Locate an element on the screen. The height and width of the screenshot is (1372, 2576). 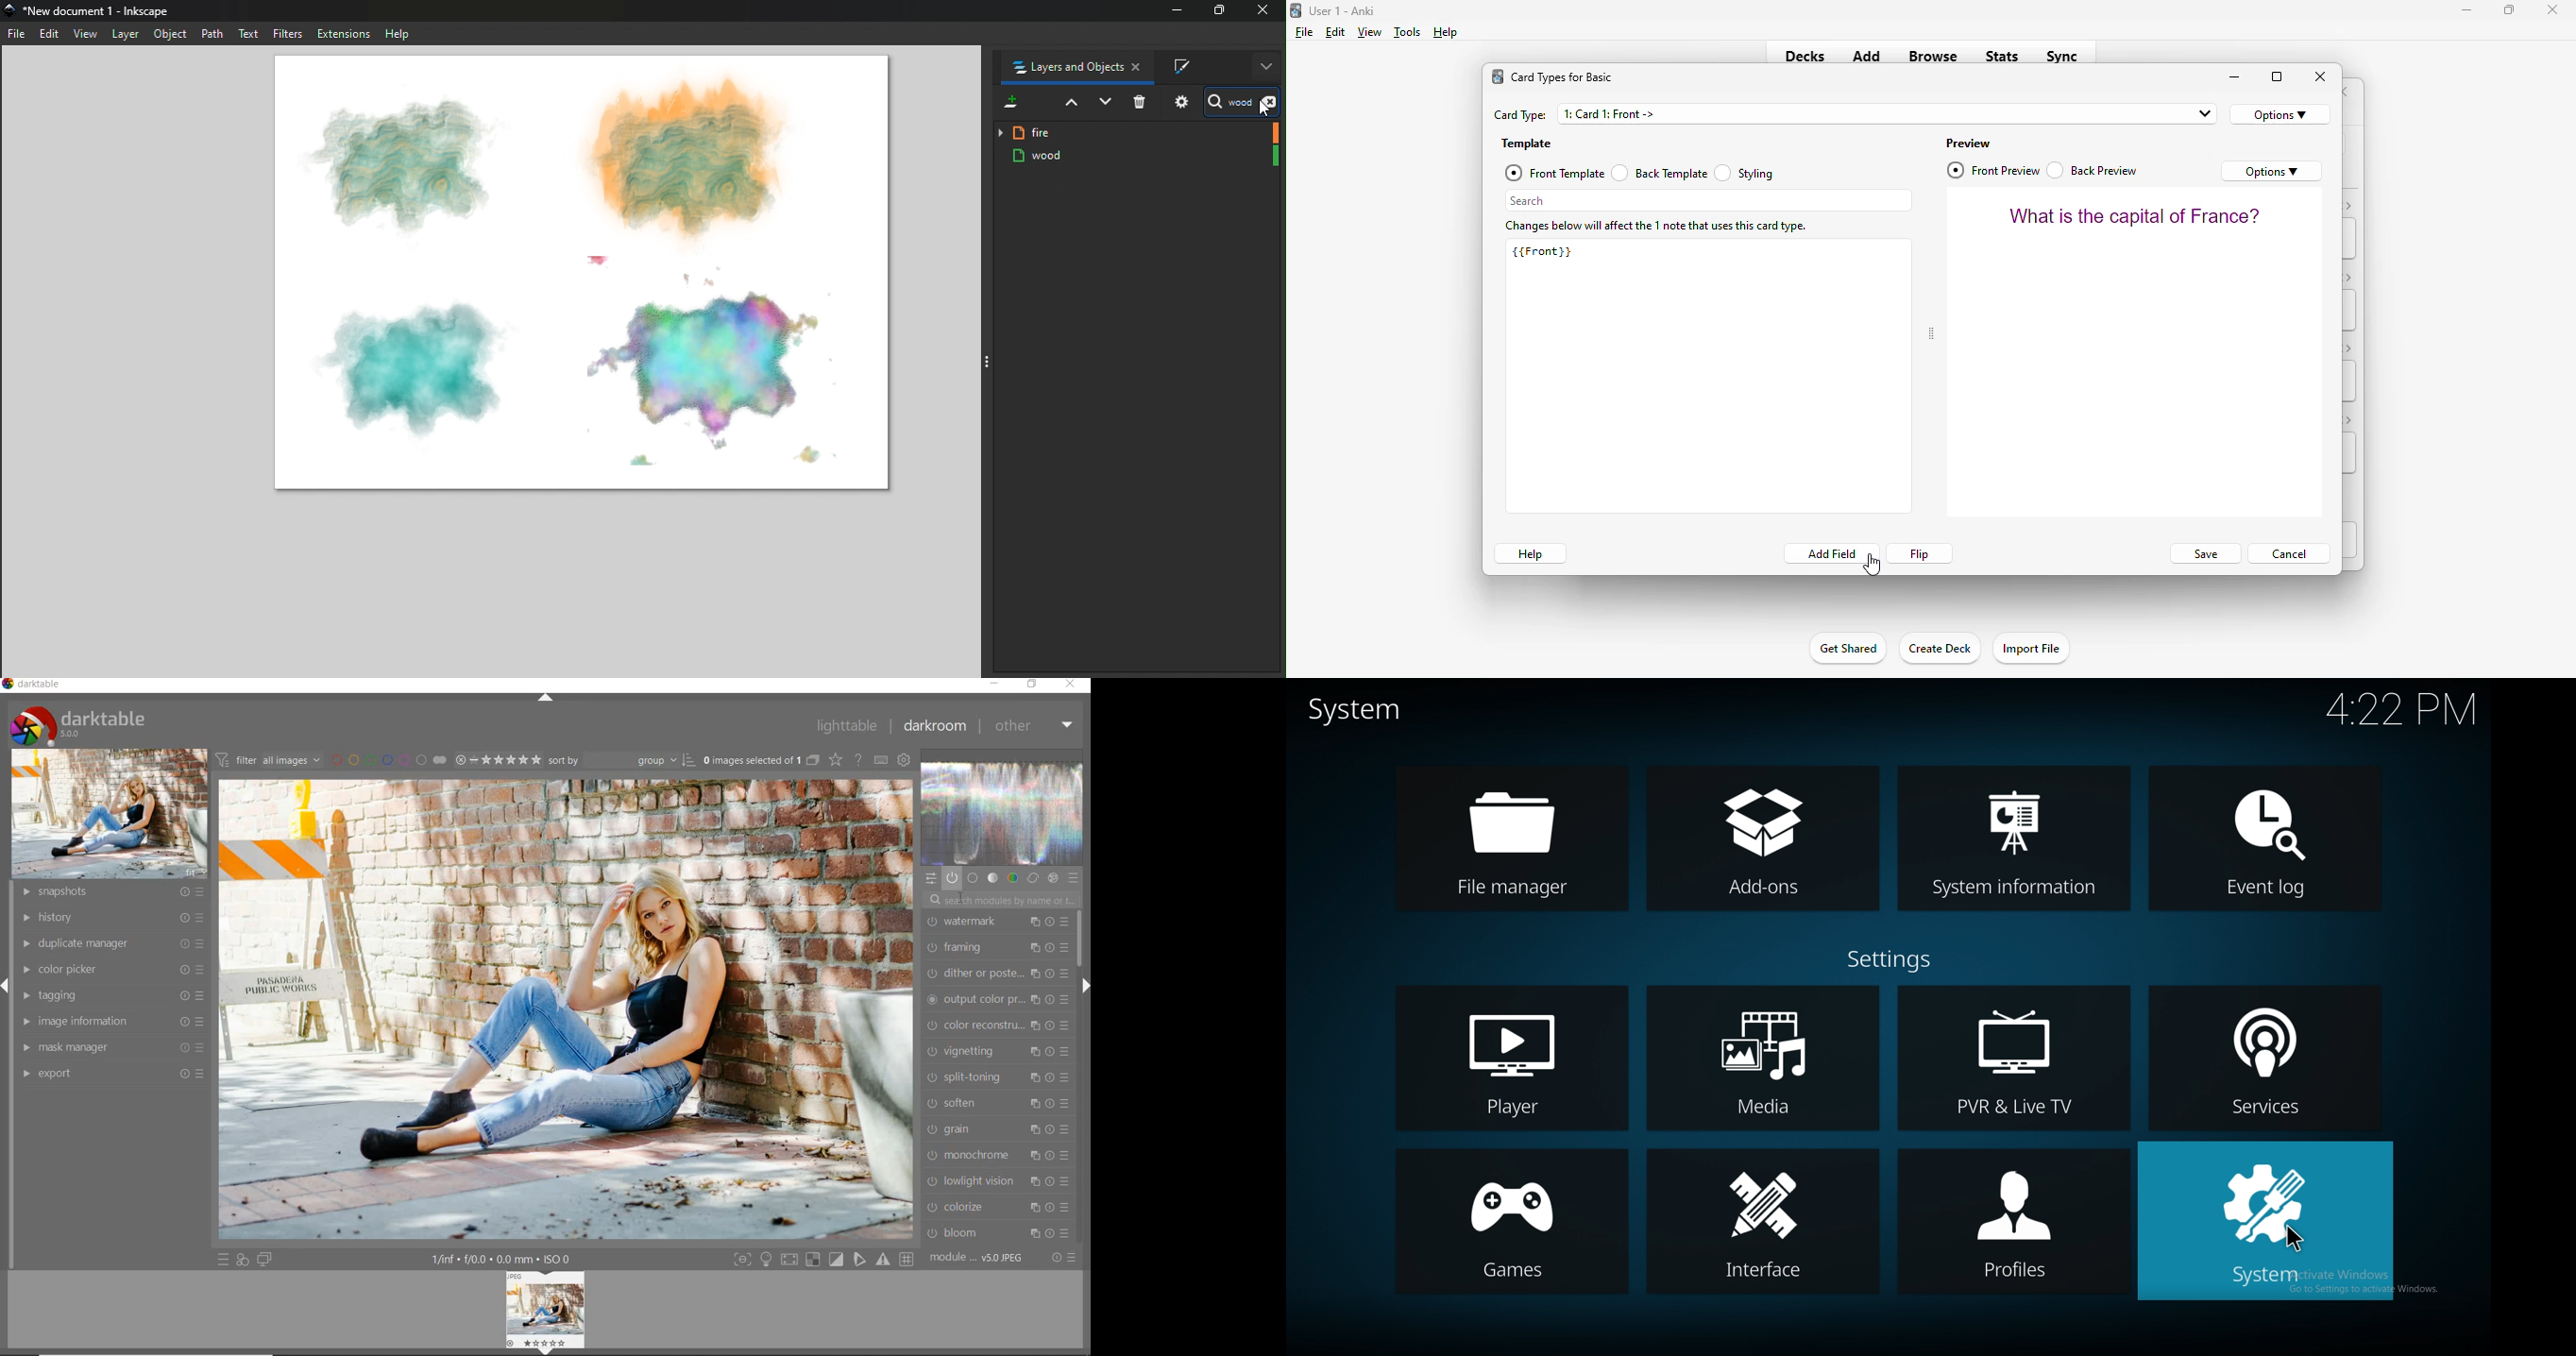
expand/collapse is located at coordinates (1086, 987).